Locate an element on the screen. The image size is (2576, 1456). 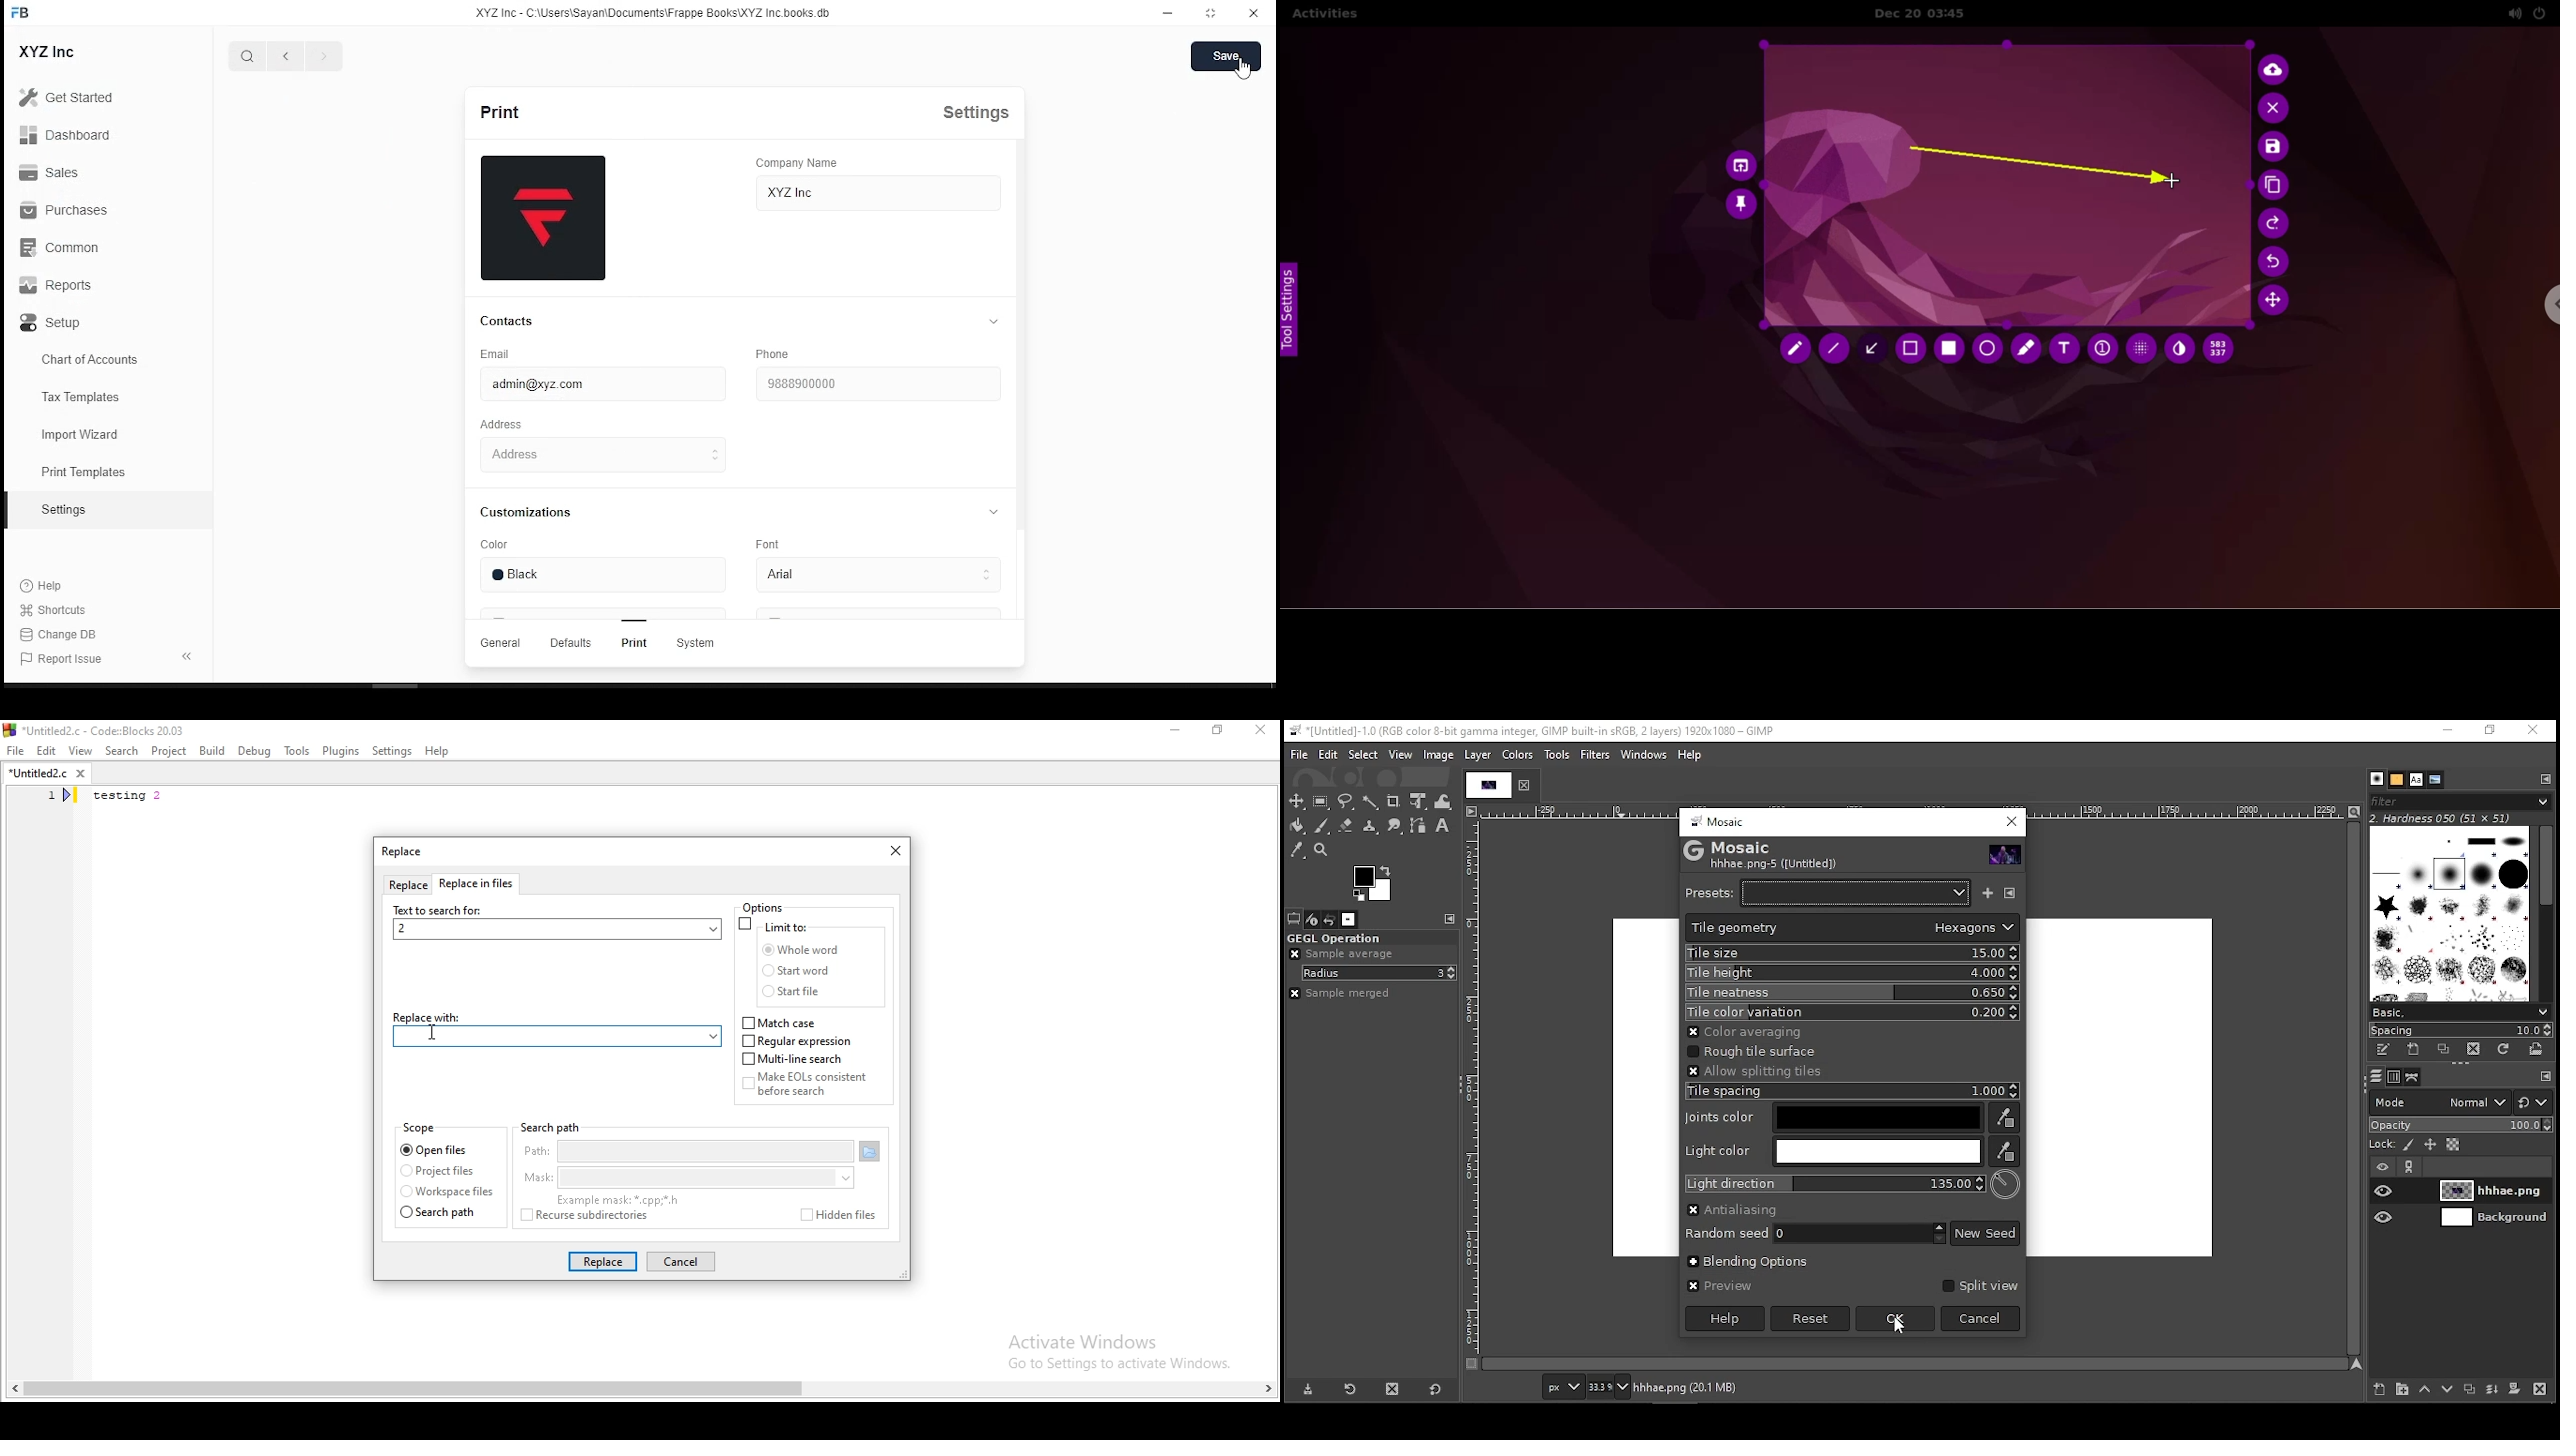
tile geometry is located at coordinates (1851, 927).